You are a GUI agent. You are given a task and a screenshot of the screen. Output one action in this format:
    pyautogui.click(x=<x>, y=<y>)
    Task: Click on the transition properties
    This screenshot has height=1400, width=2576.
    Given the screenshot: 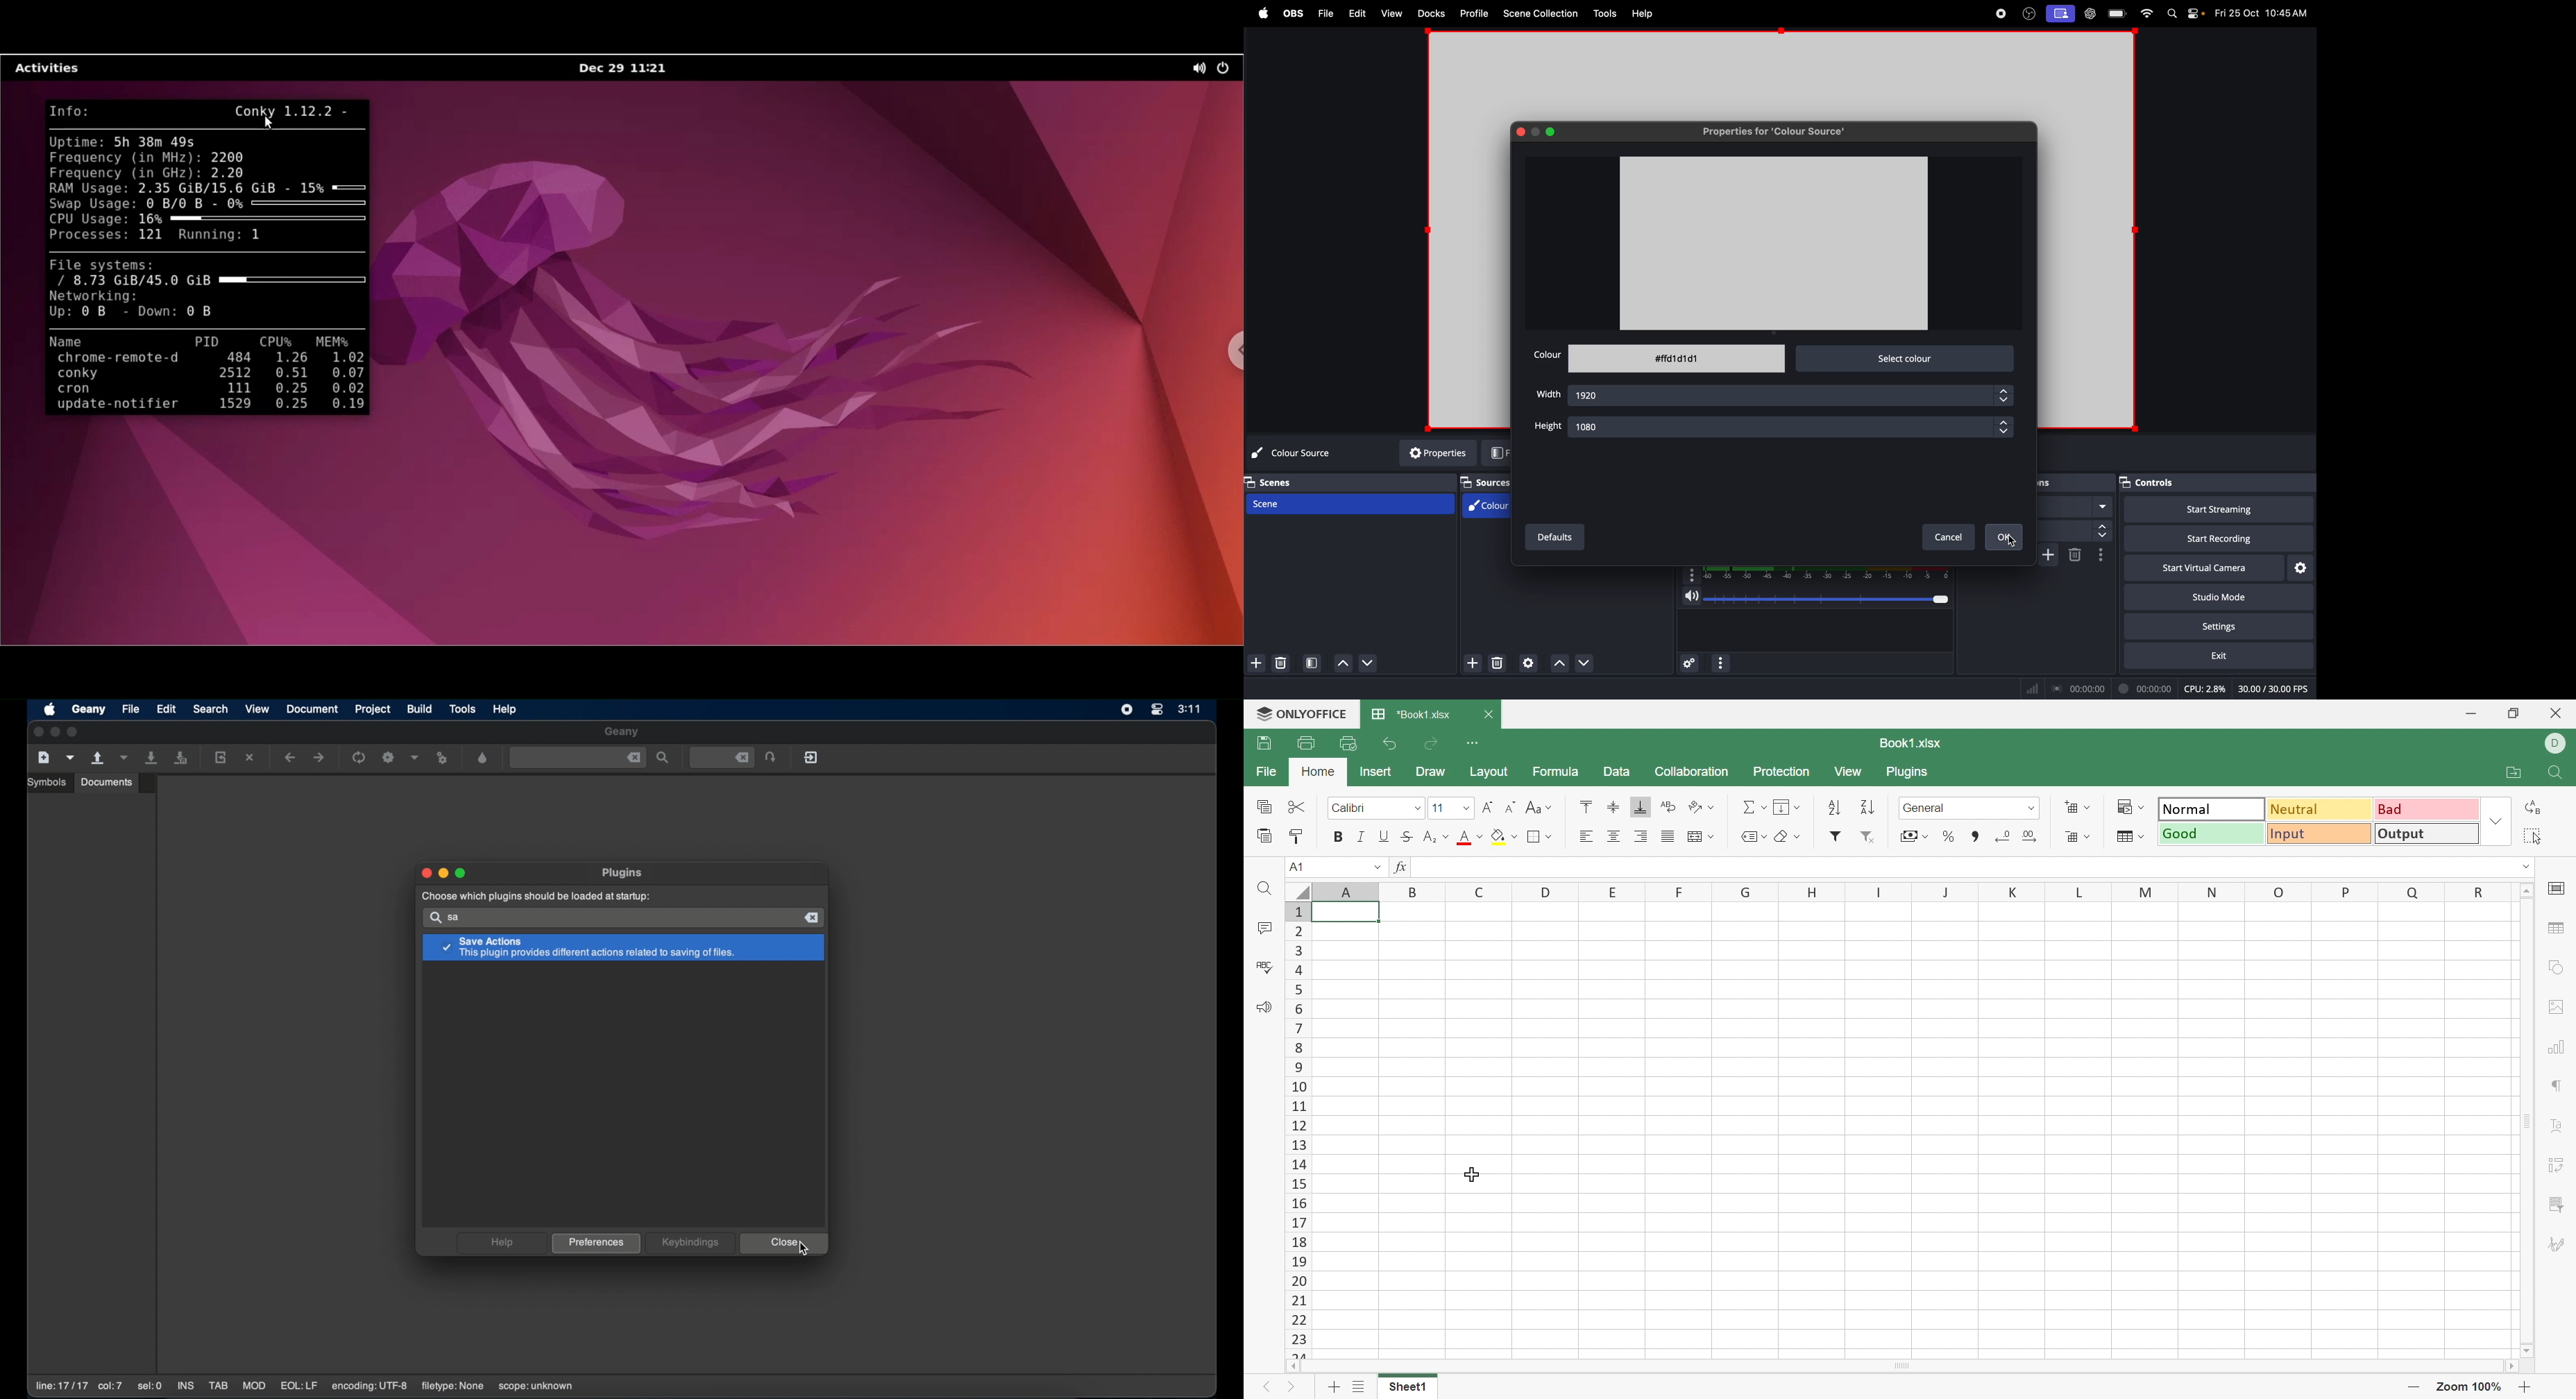 What is the action you would take?
    pyautogui.click(x=2101, y=556)
    